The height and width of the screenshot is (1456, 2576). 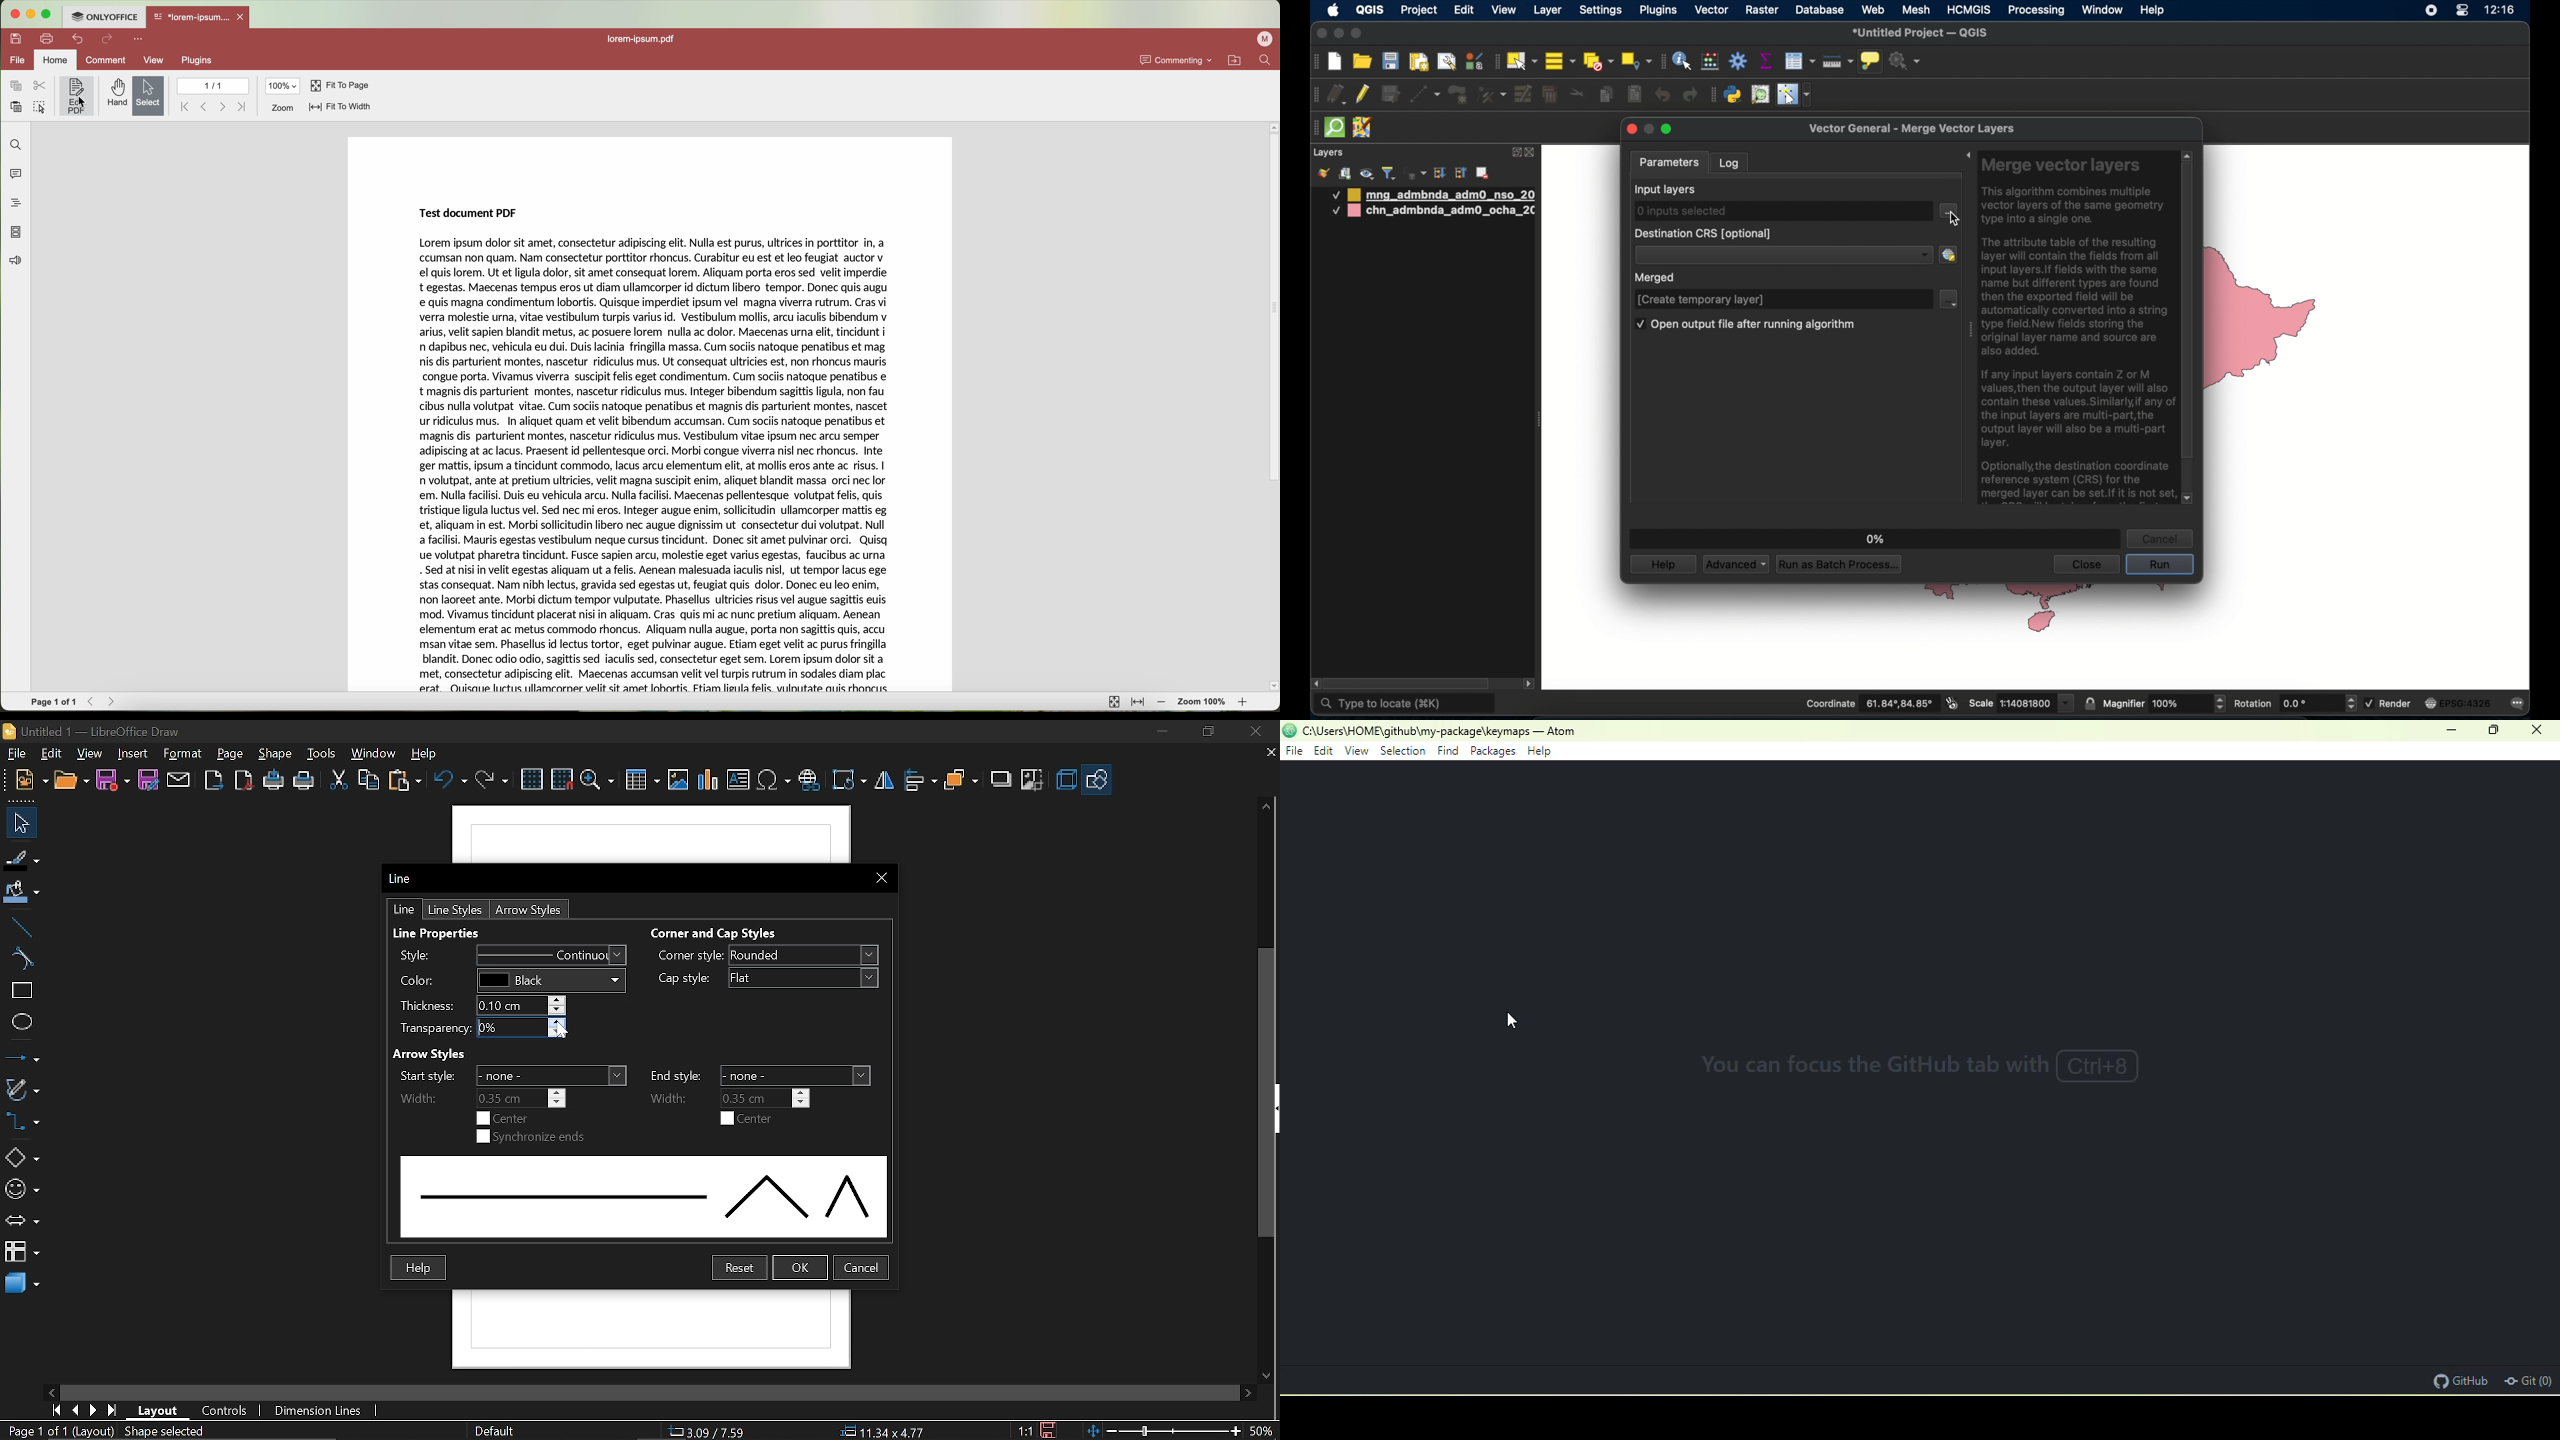 What do you see at coordinates (21, 1122) in the screenshot?
I see `connector` at bounding box center [21, 1122].